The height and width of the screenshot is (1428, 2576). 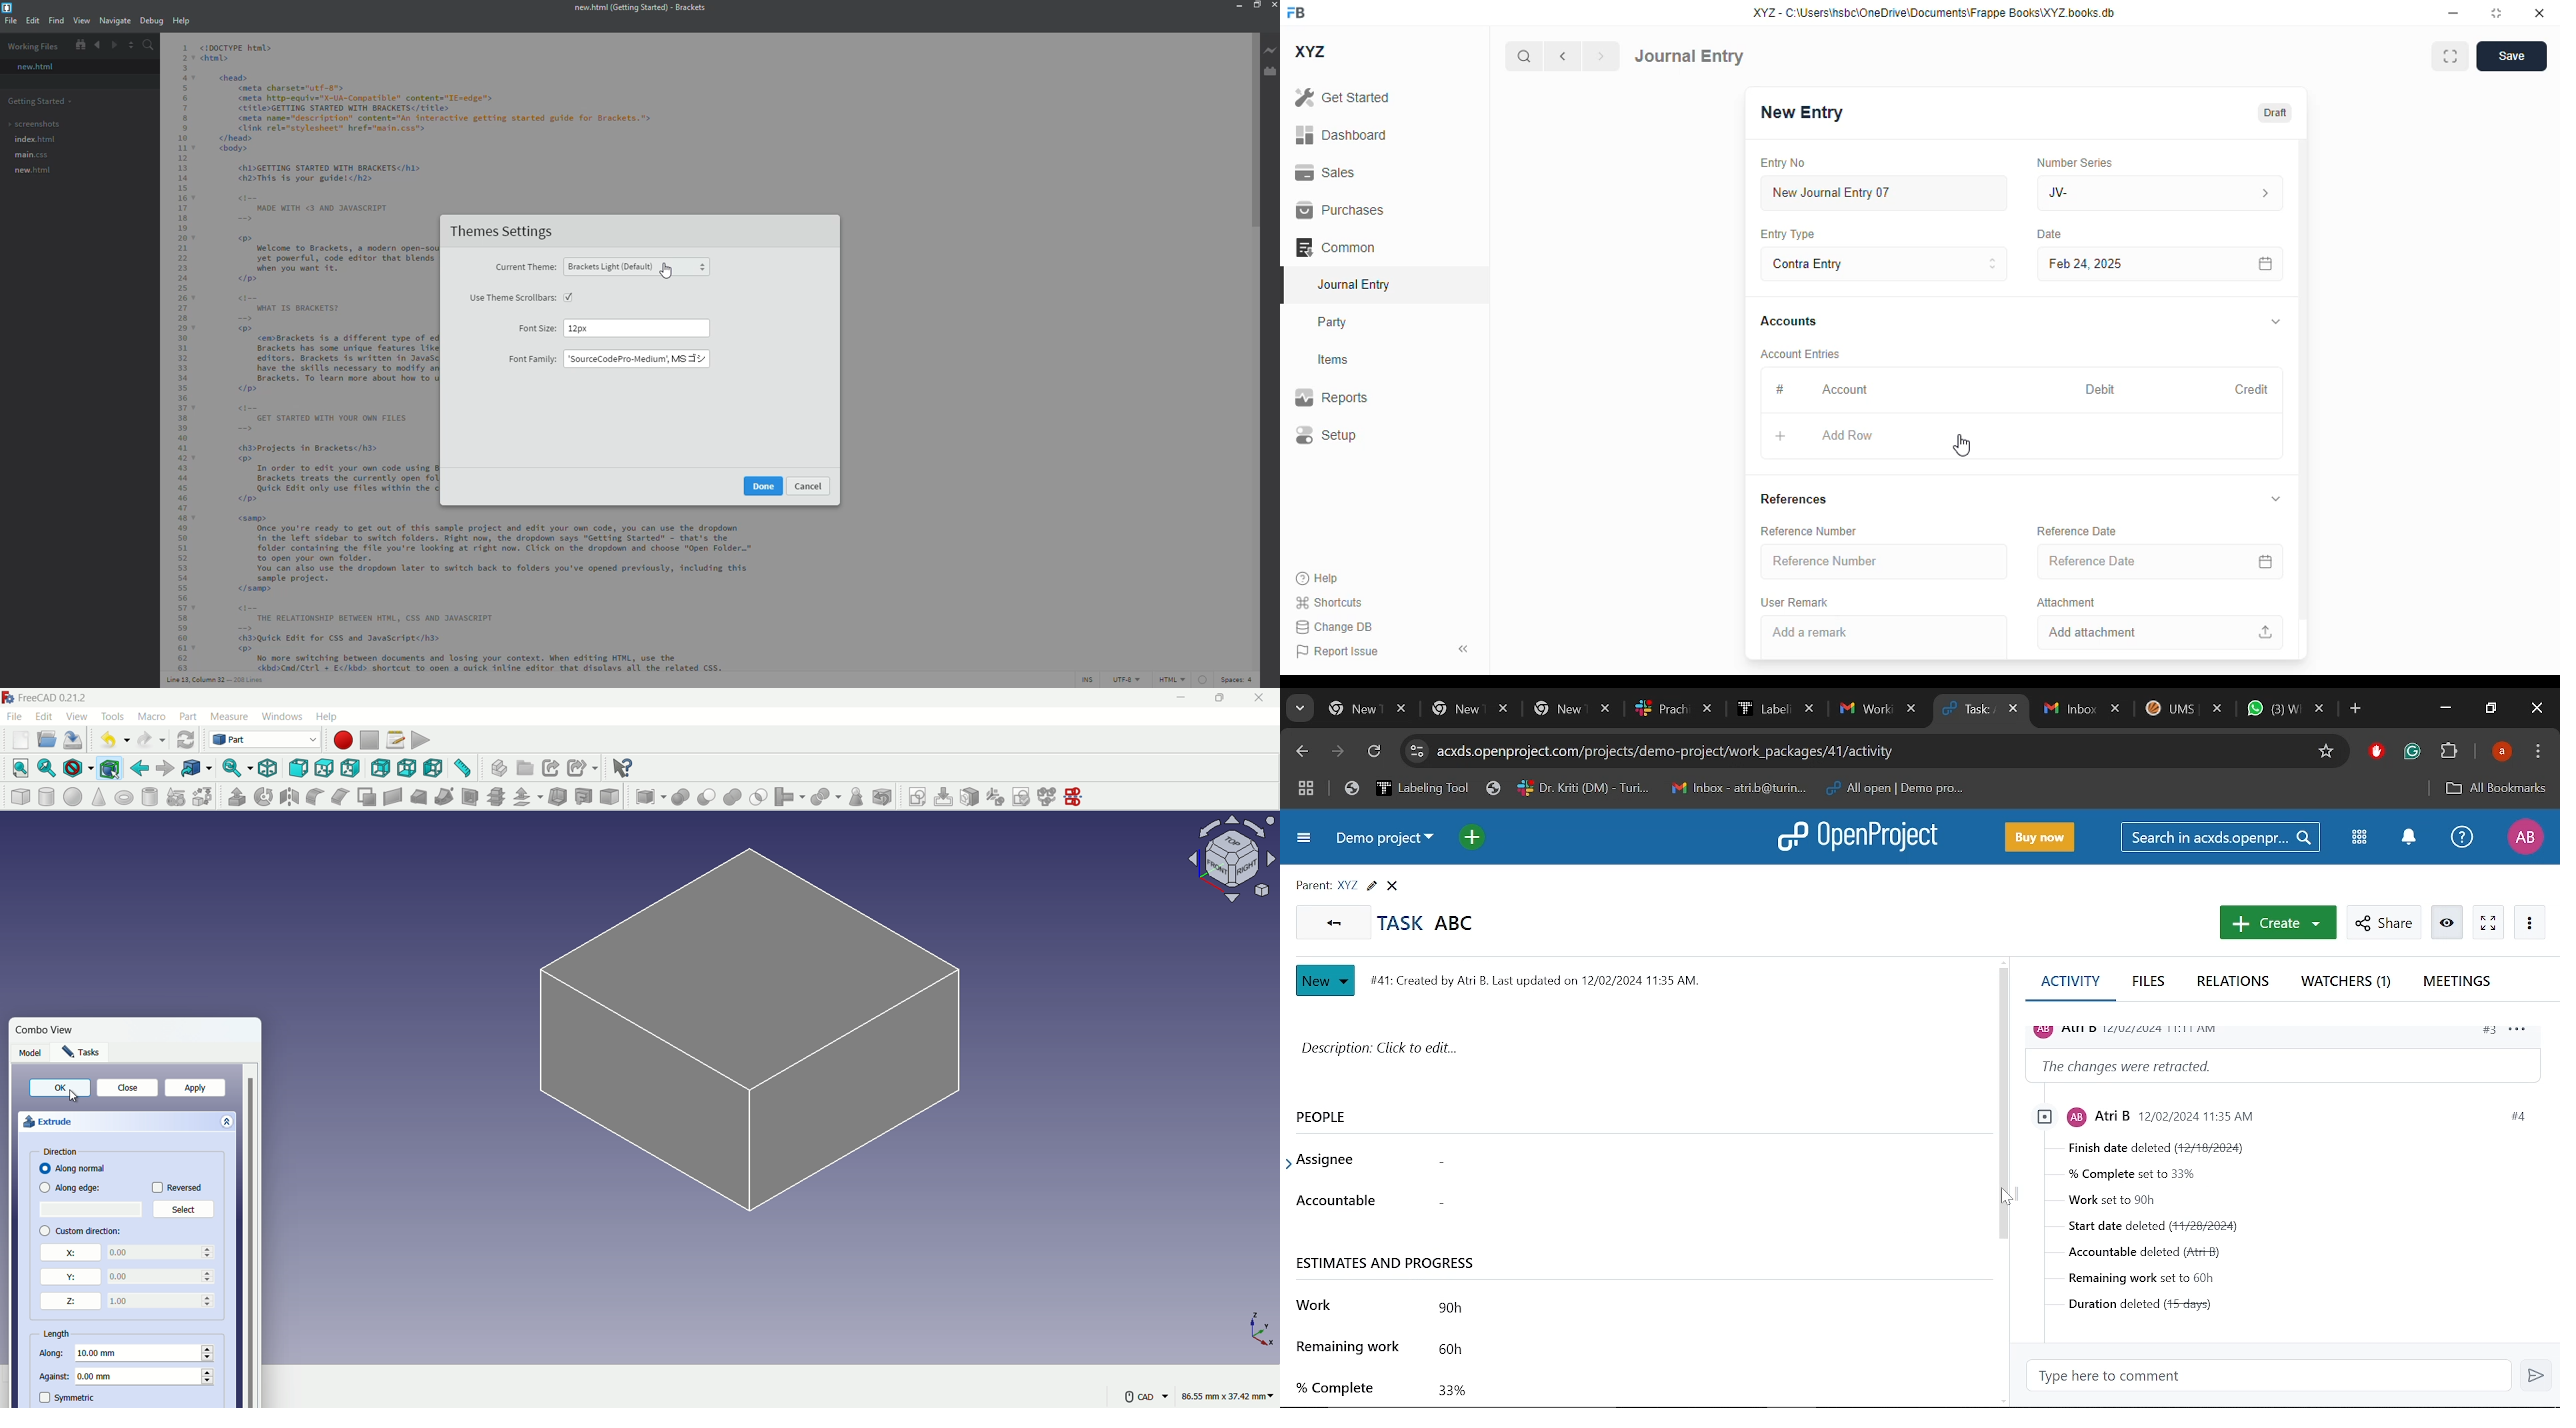 I want to click on working files, so click(x=35, y=46).